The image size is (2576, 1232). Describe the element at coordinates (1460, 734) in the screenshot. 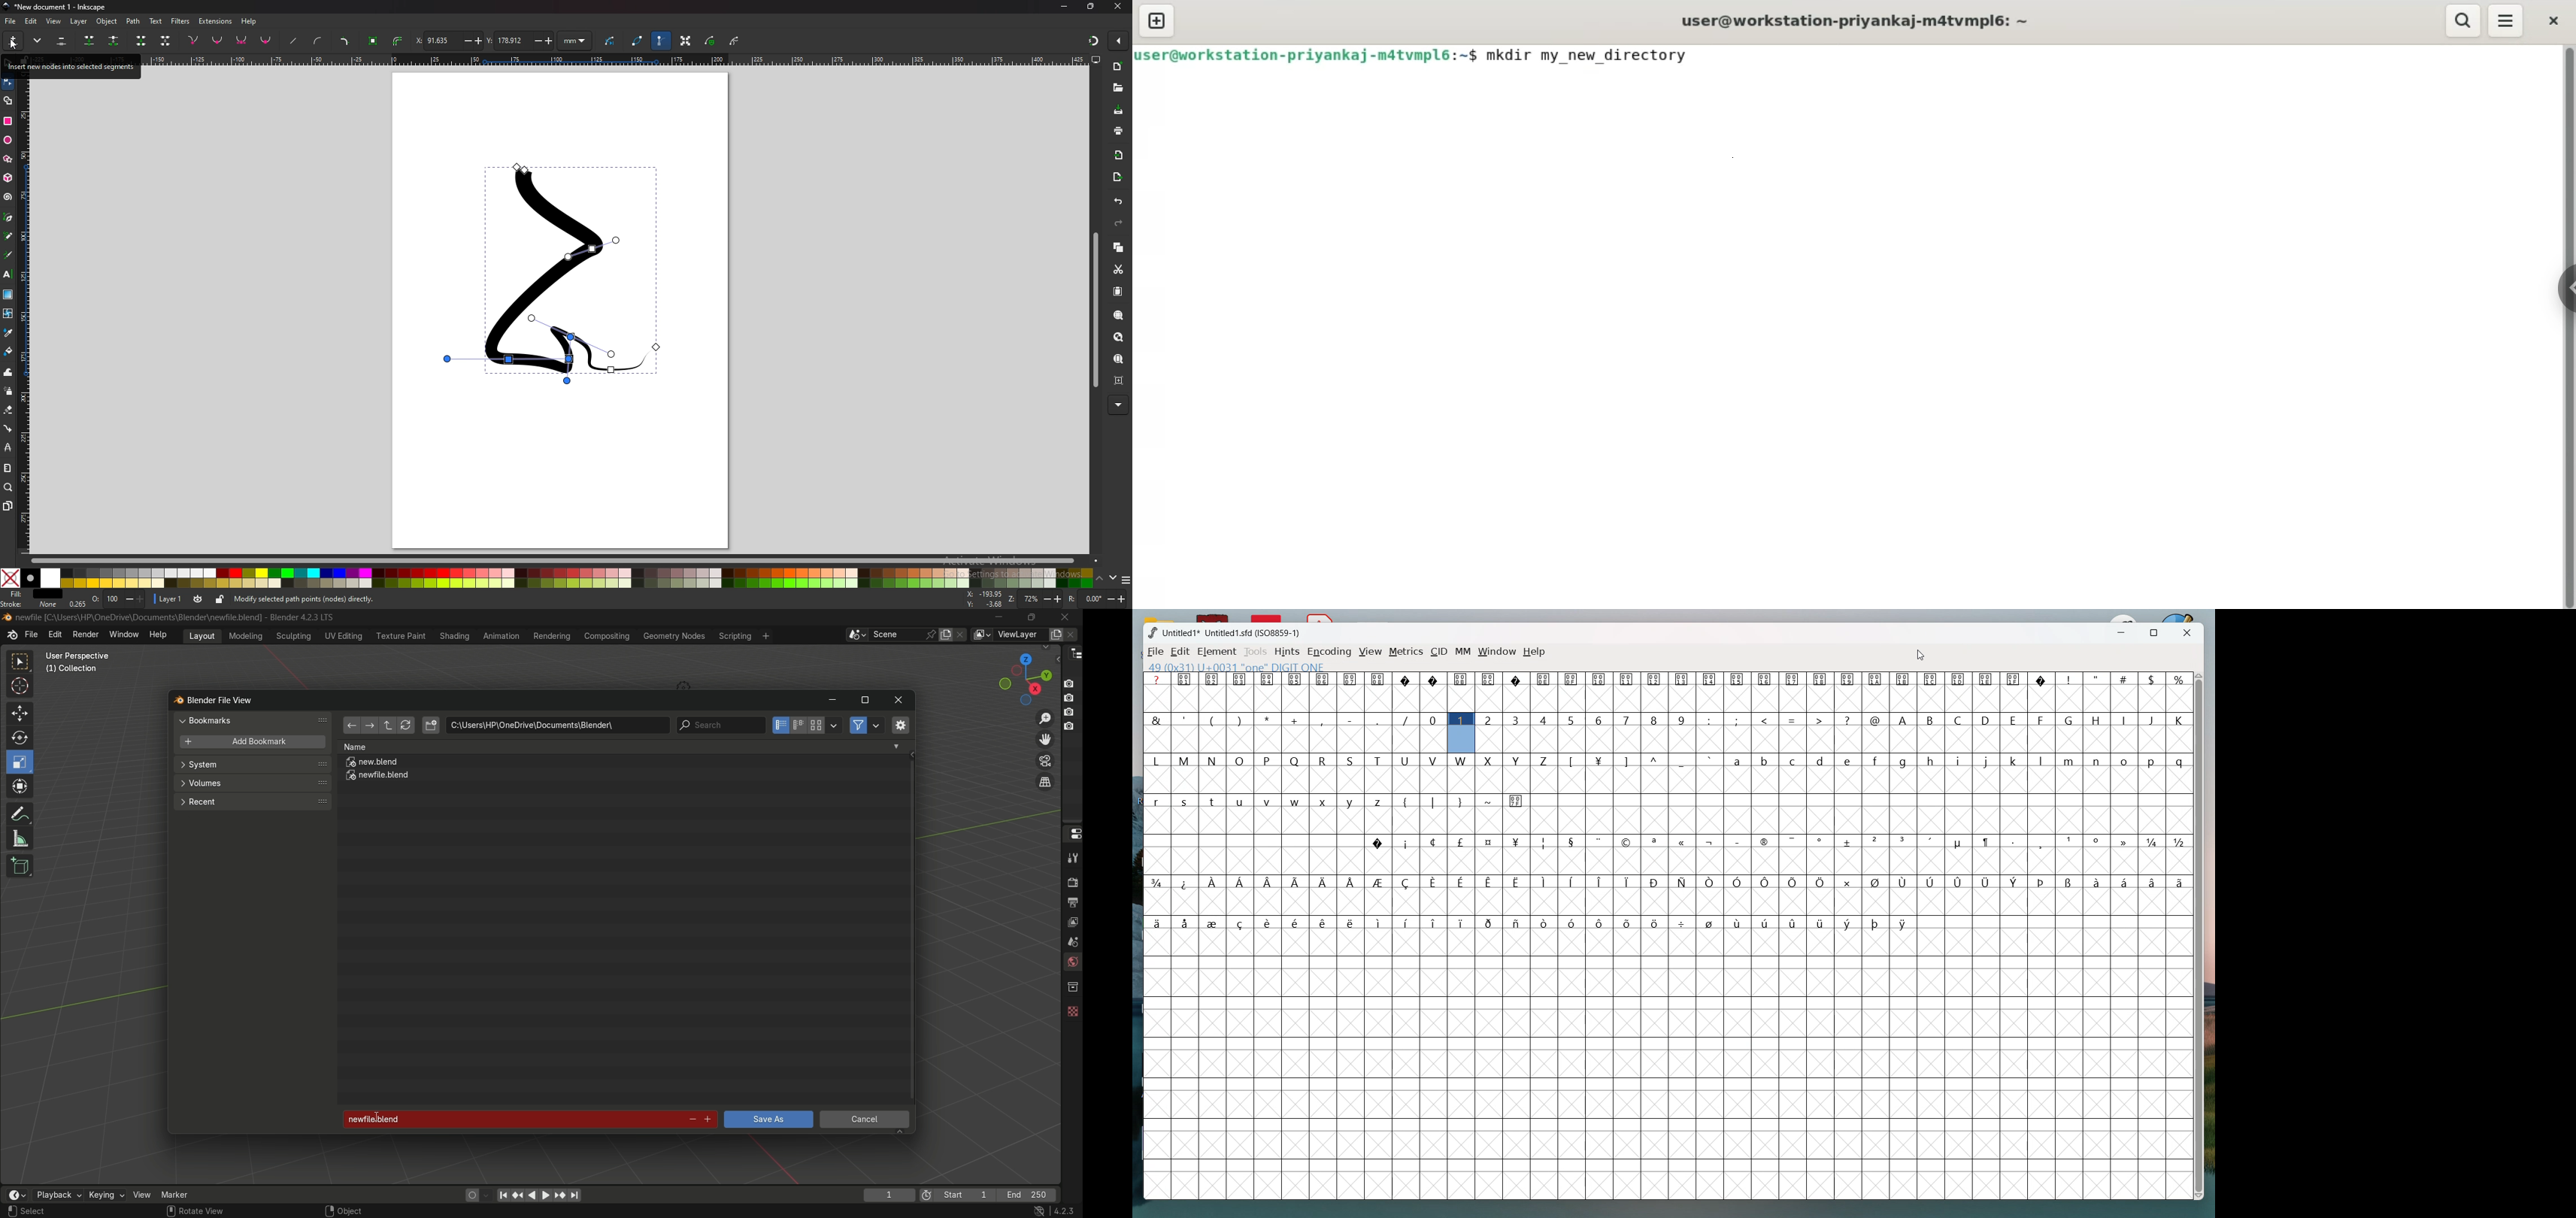

I see `1 selected` at that location.